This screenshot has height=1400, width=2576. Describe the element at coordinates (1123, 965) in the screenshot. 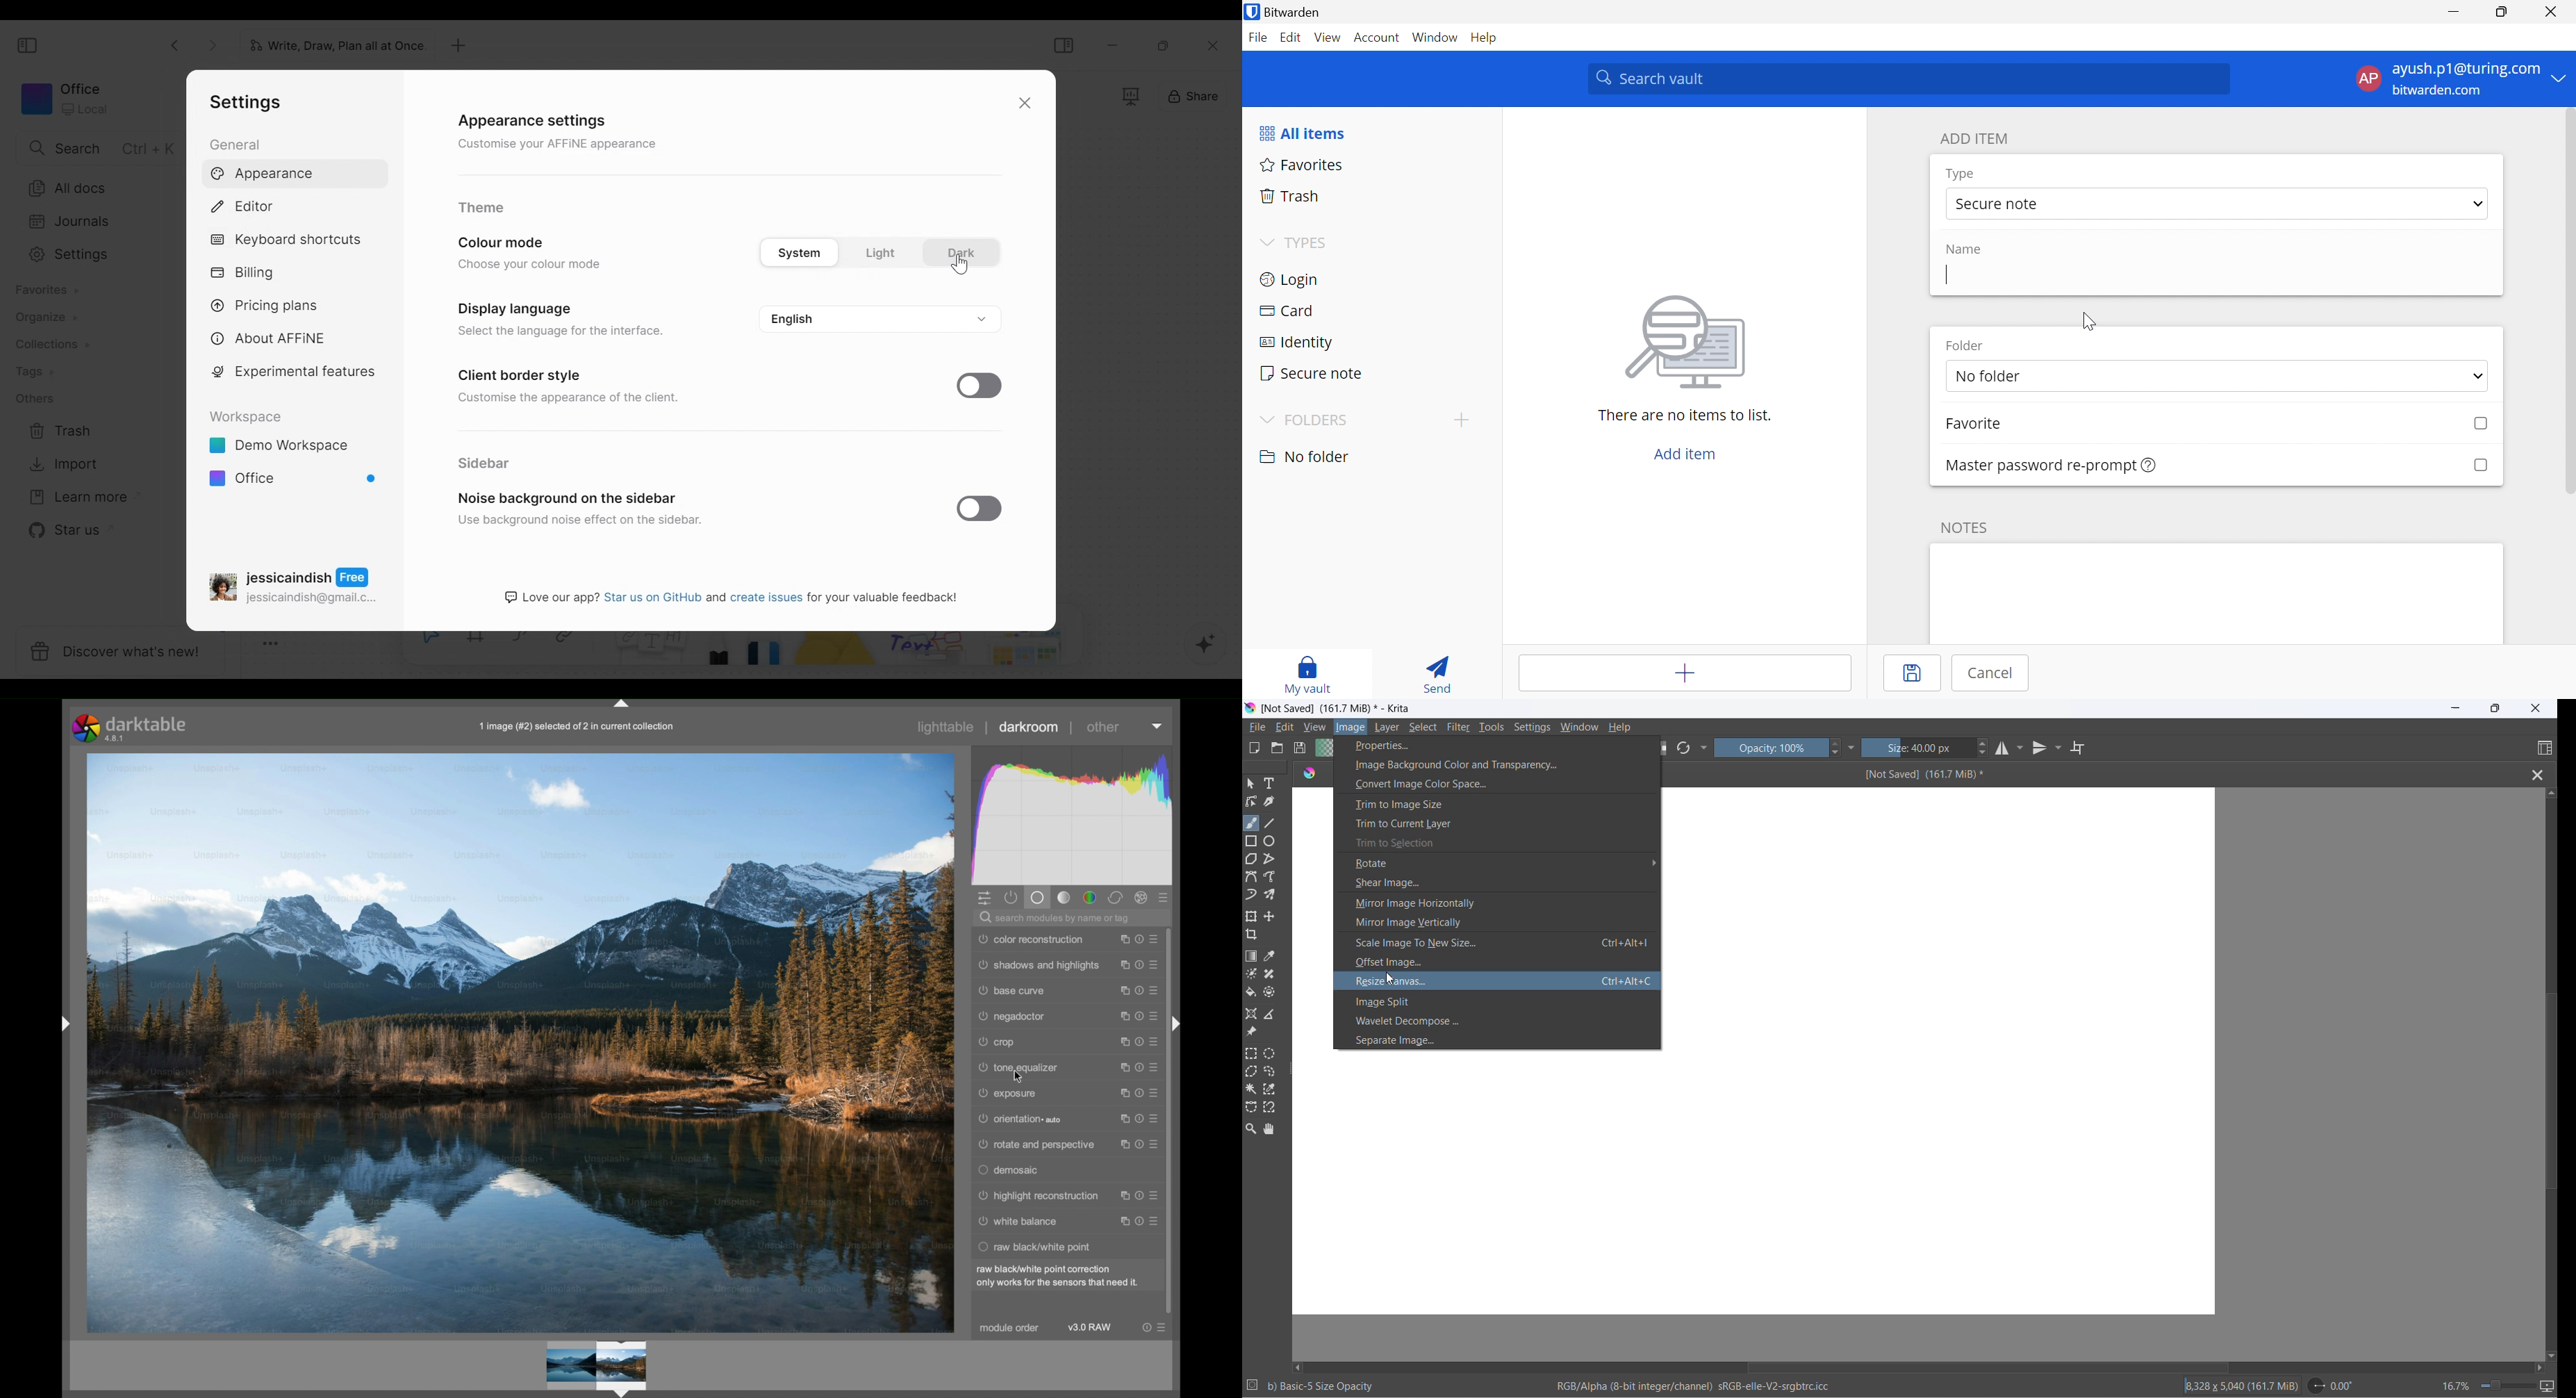

I see `instance` at that location.